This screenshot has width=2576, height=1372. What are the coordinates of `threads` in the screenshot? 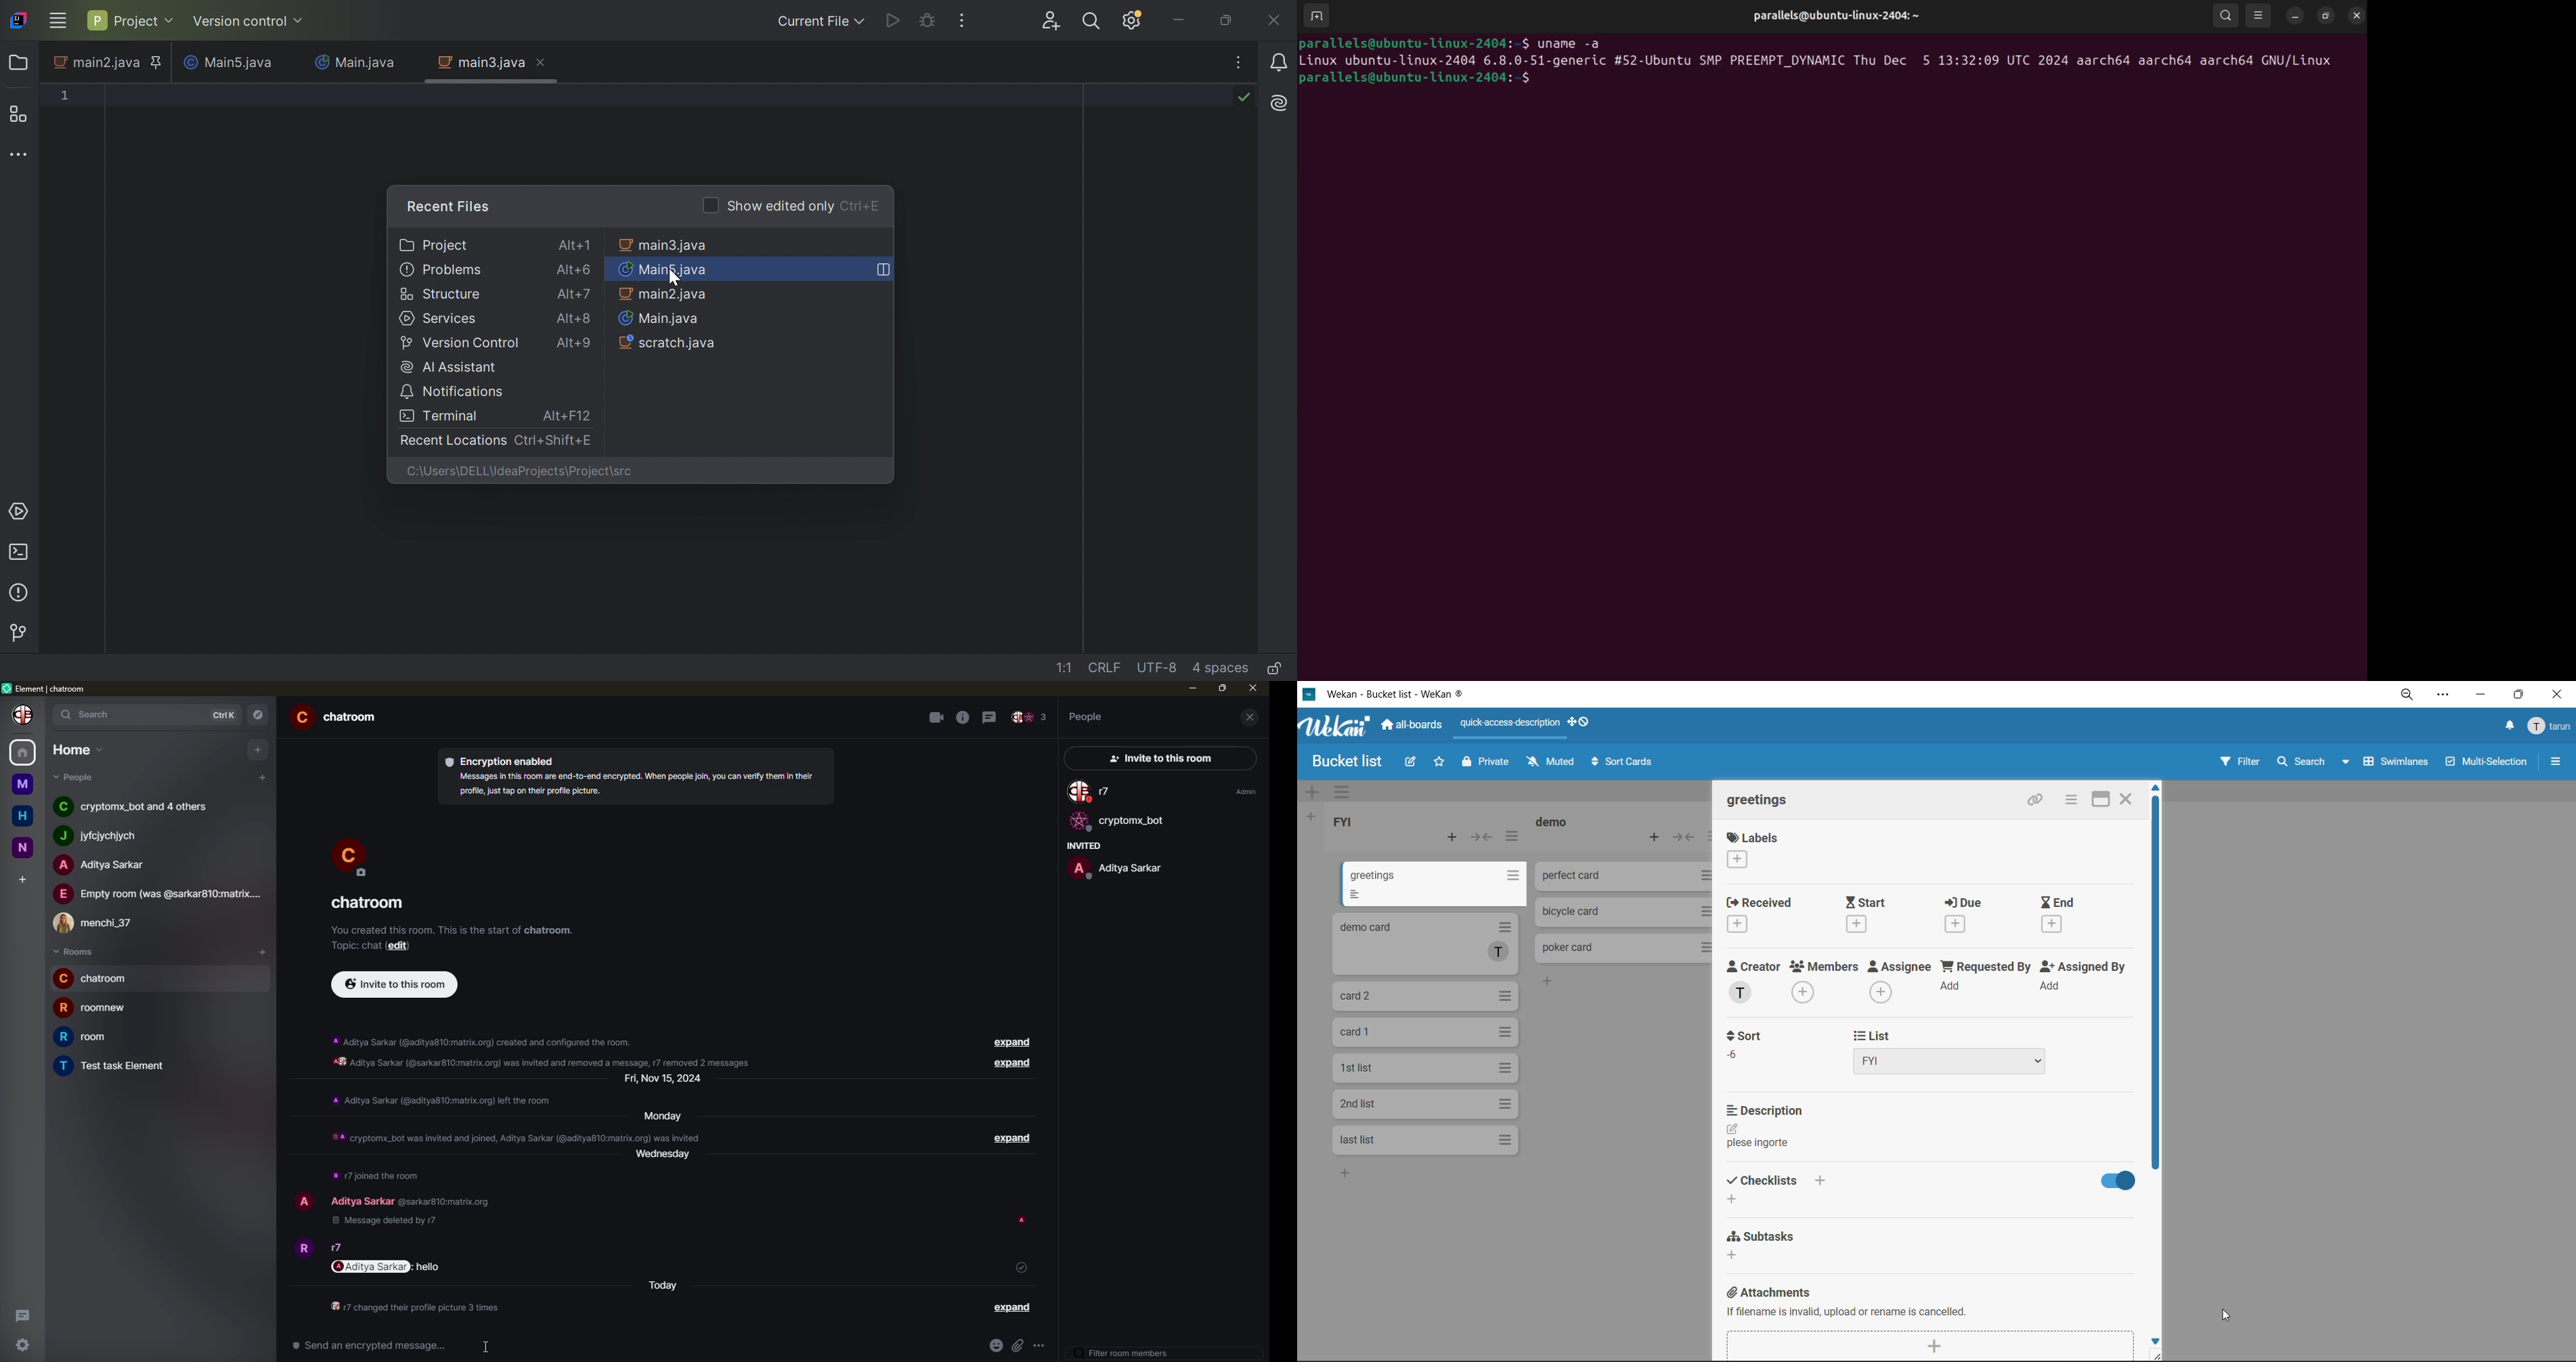 It's located at (992, 716).